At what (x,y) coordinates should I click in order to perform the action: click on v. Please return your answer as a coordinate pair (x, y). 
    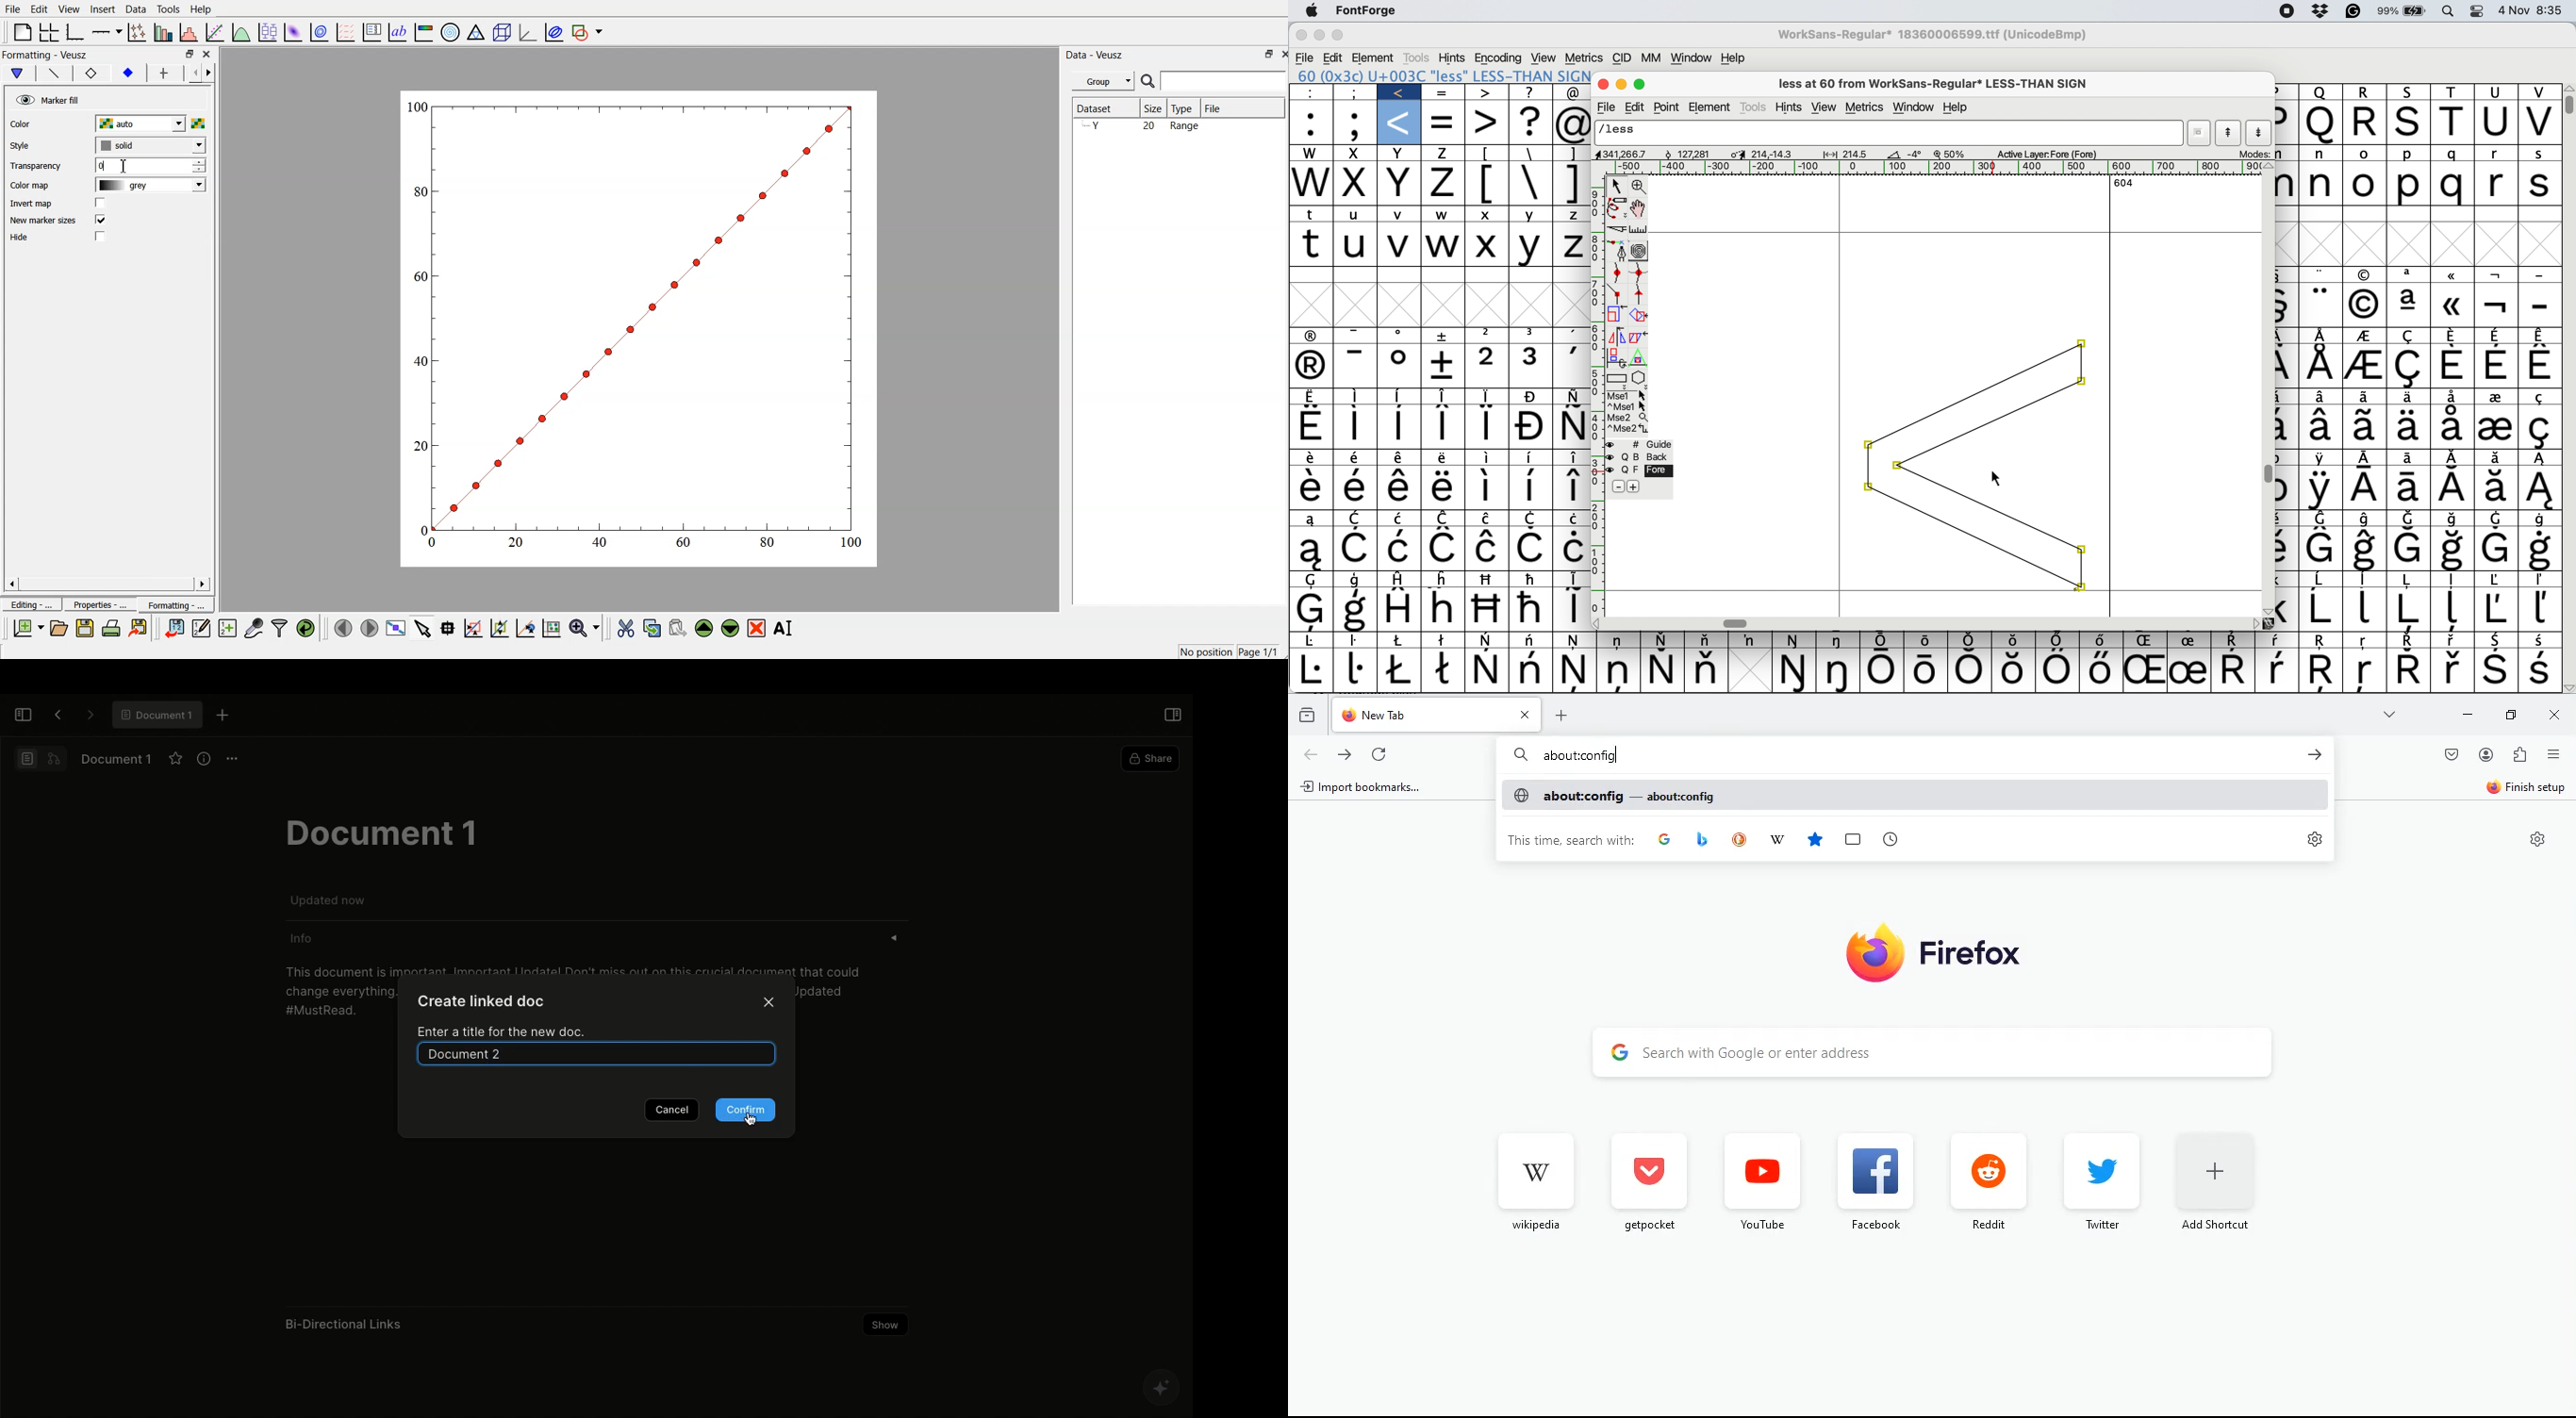
    Looking at the image, I should click on (2537, 92).